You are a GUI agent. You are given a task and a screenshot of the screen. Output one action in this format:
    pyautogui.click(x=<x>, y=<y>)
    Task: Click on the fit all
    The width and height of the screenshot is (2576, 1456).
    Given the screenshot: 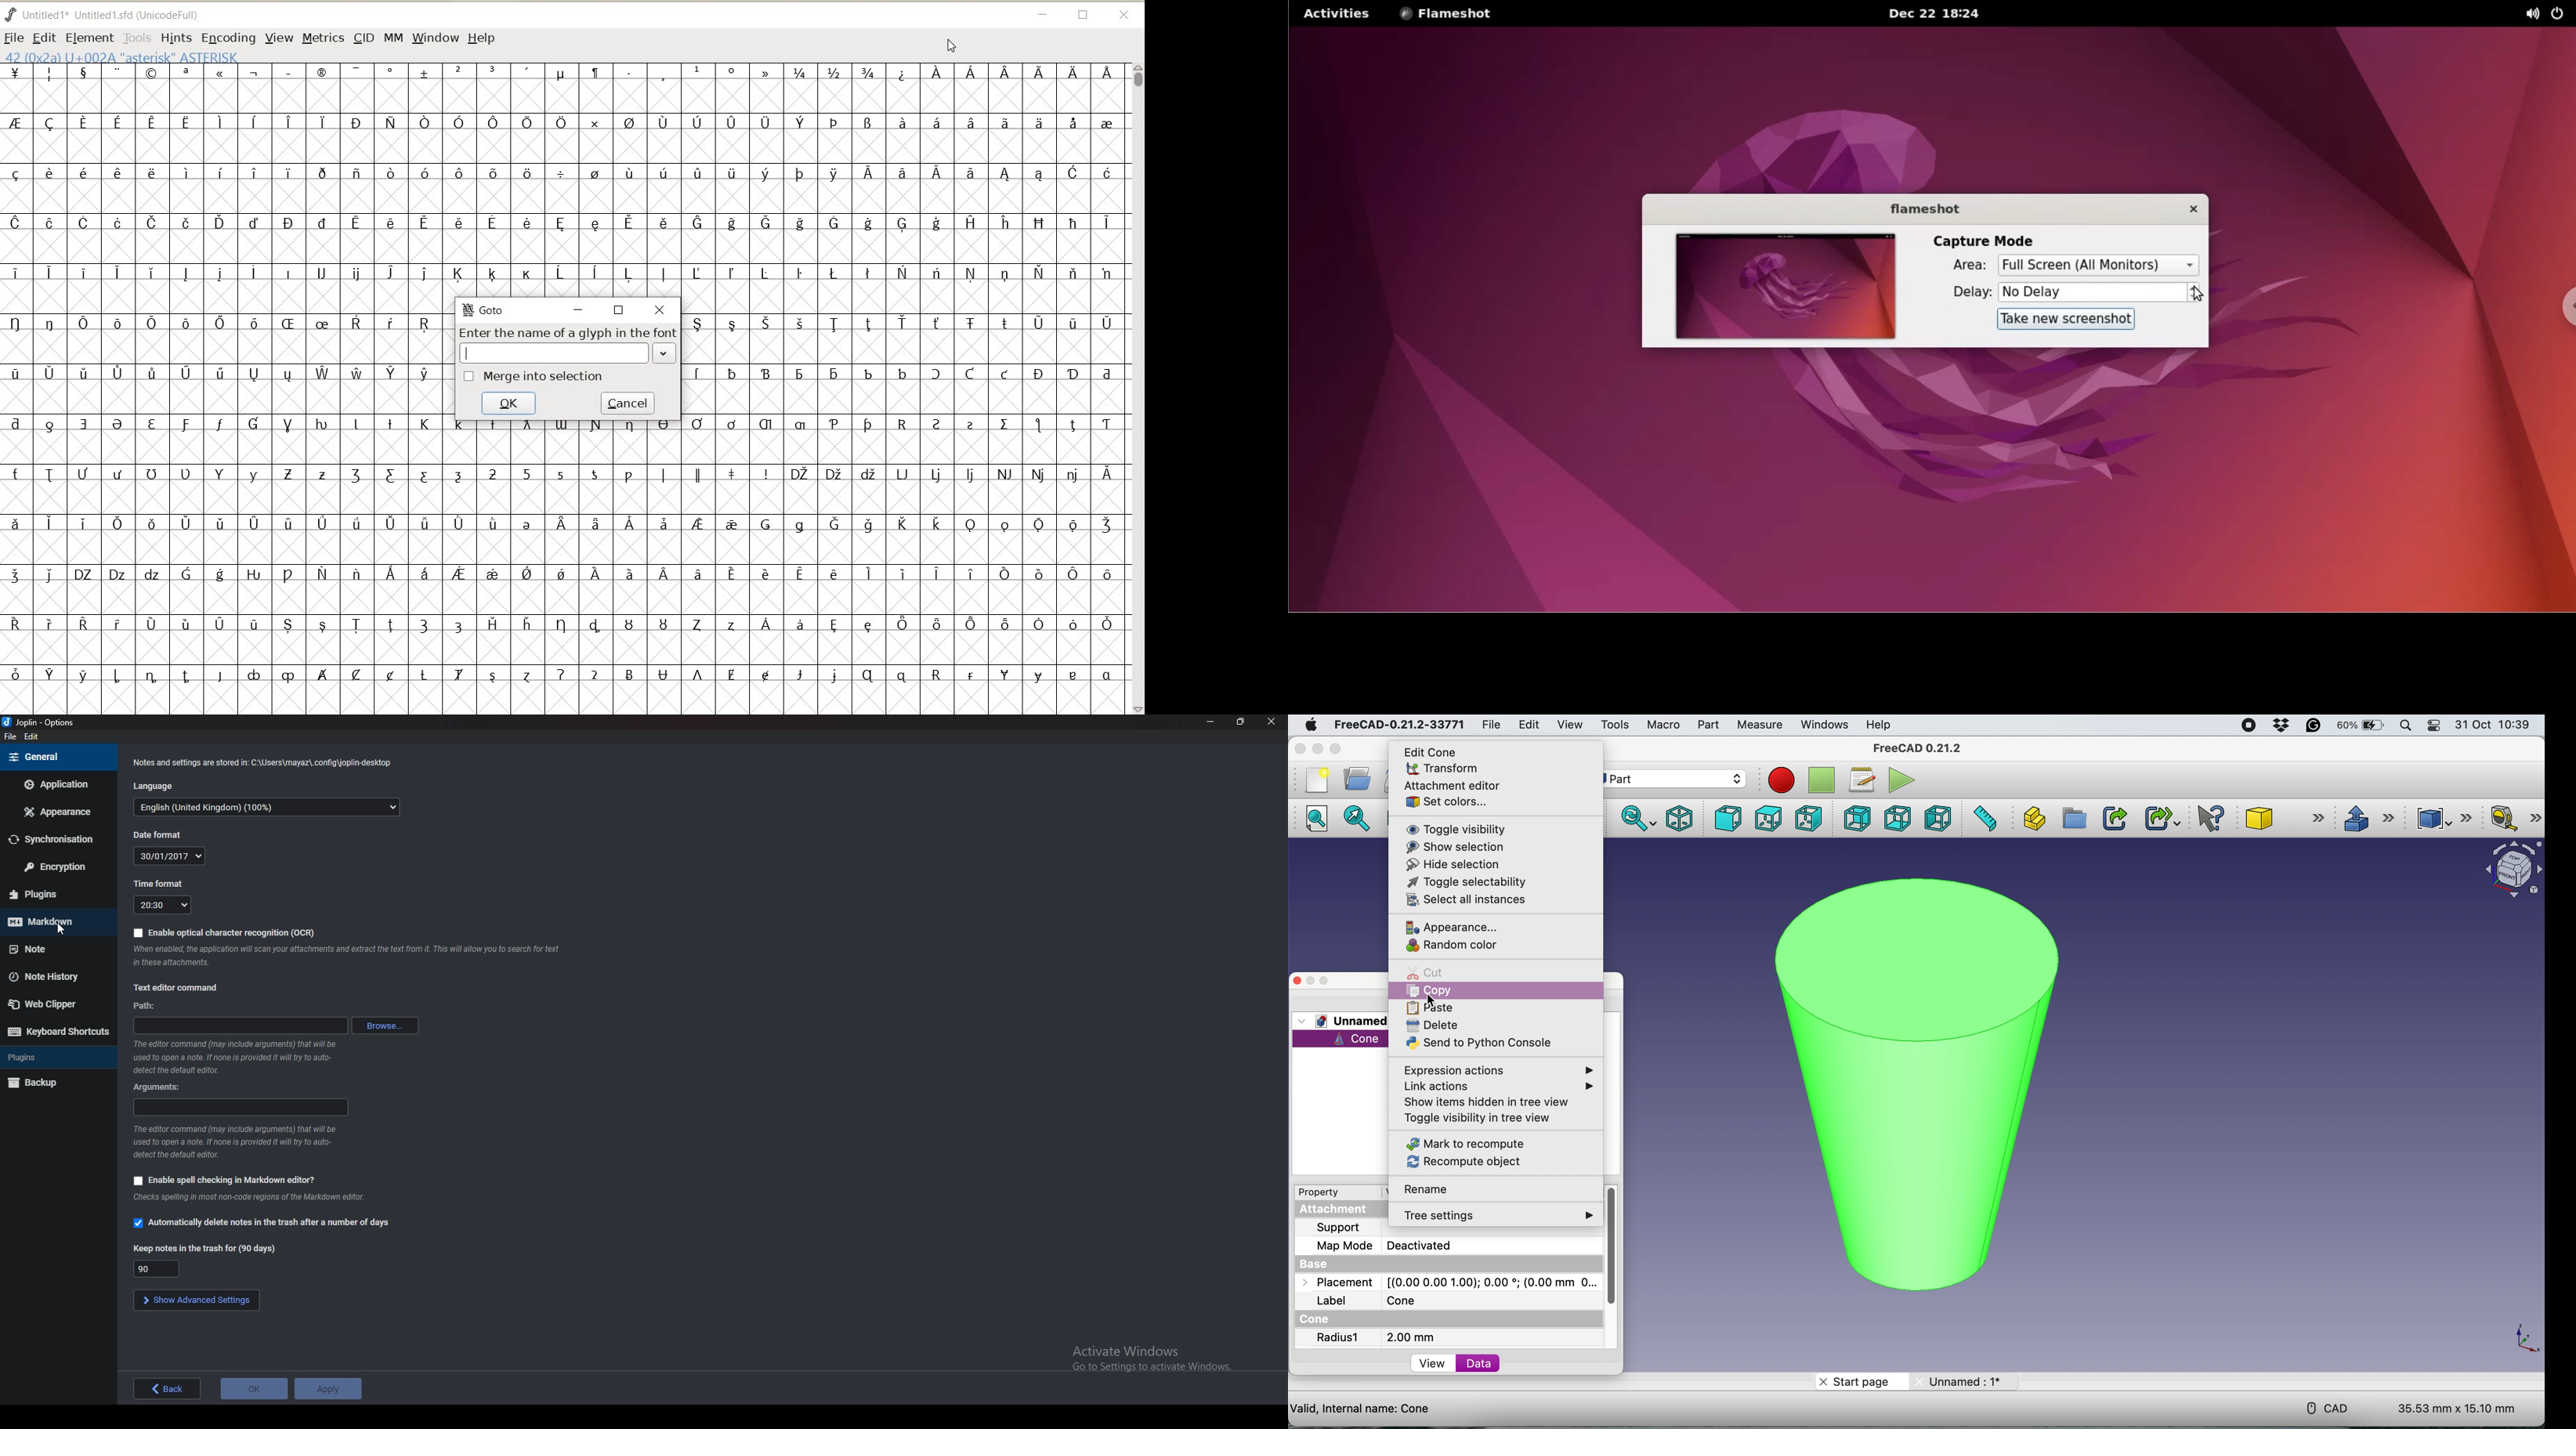 What is the action you would take?
    pyautogui.click(x=1320, y=822)
    